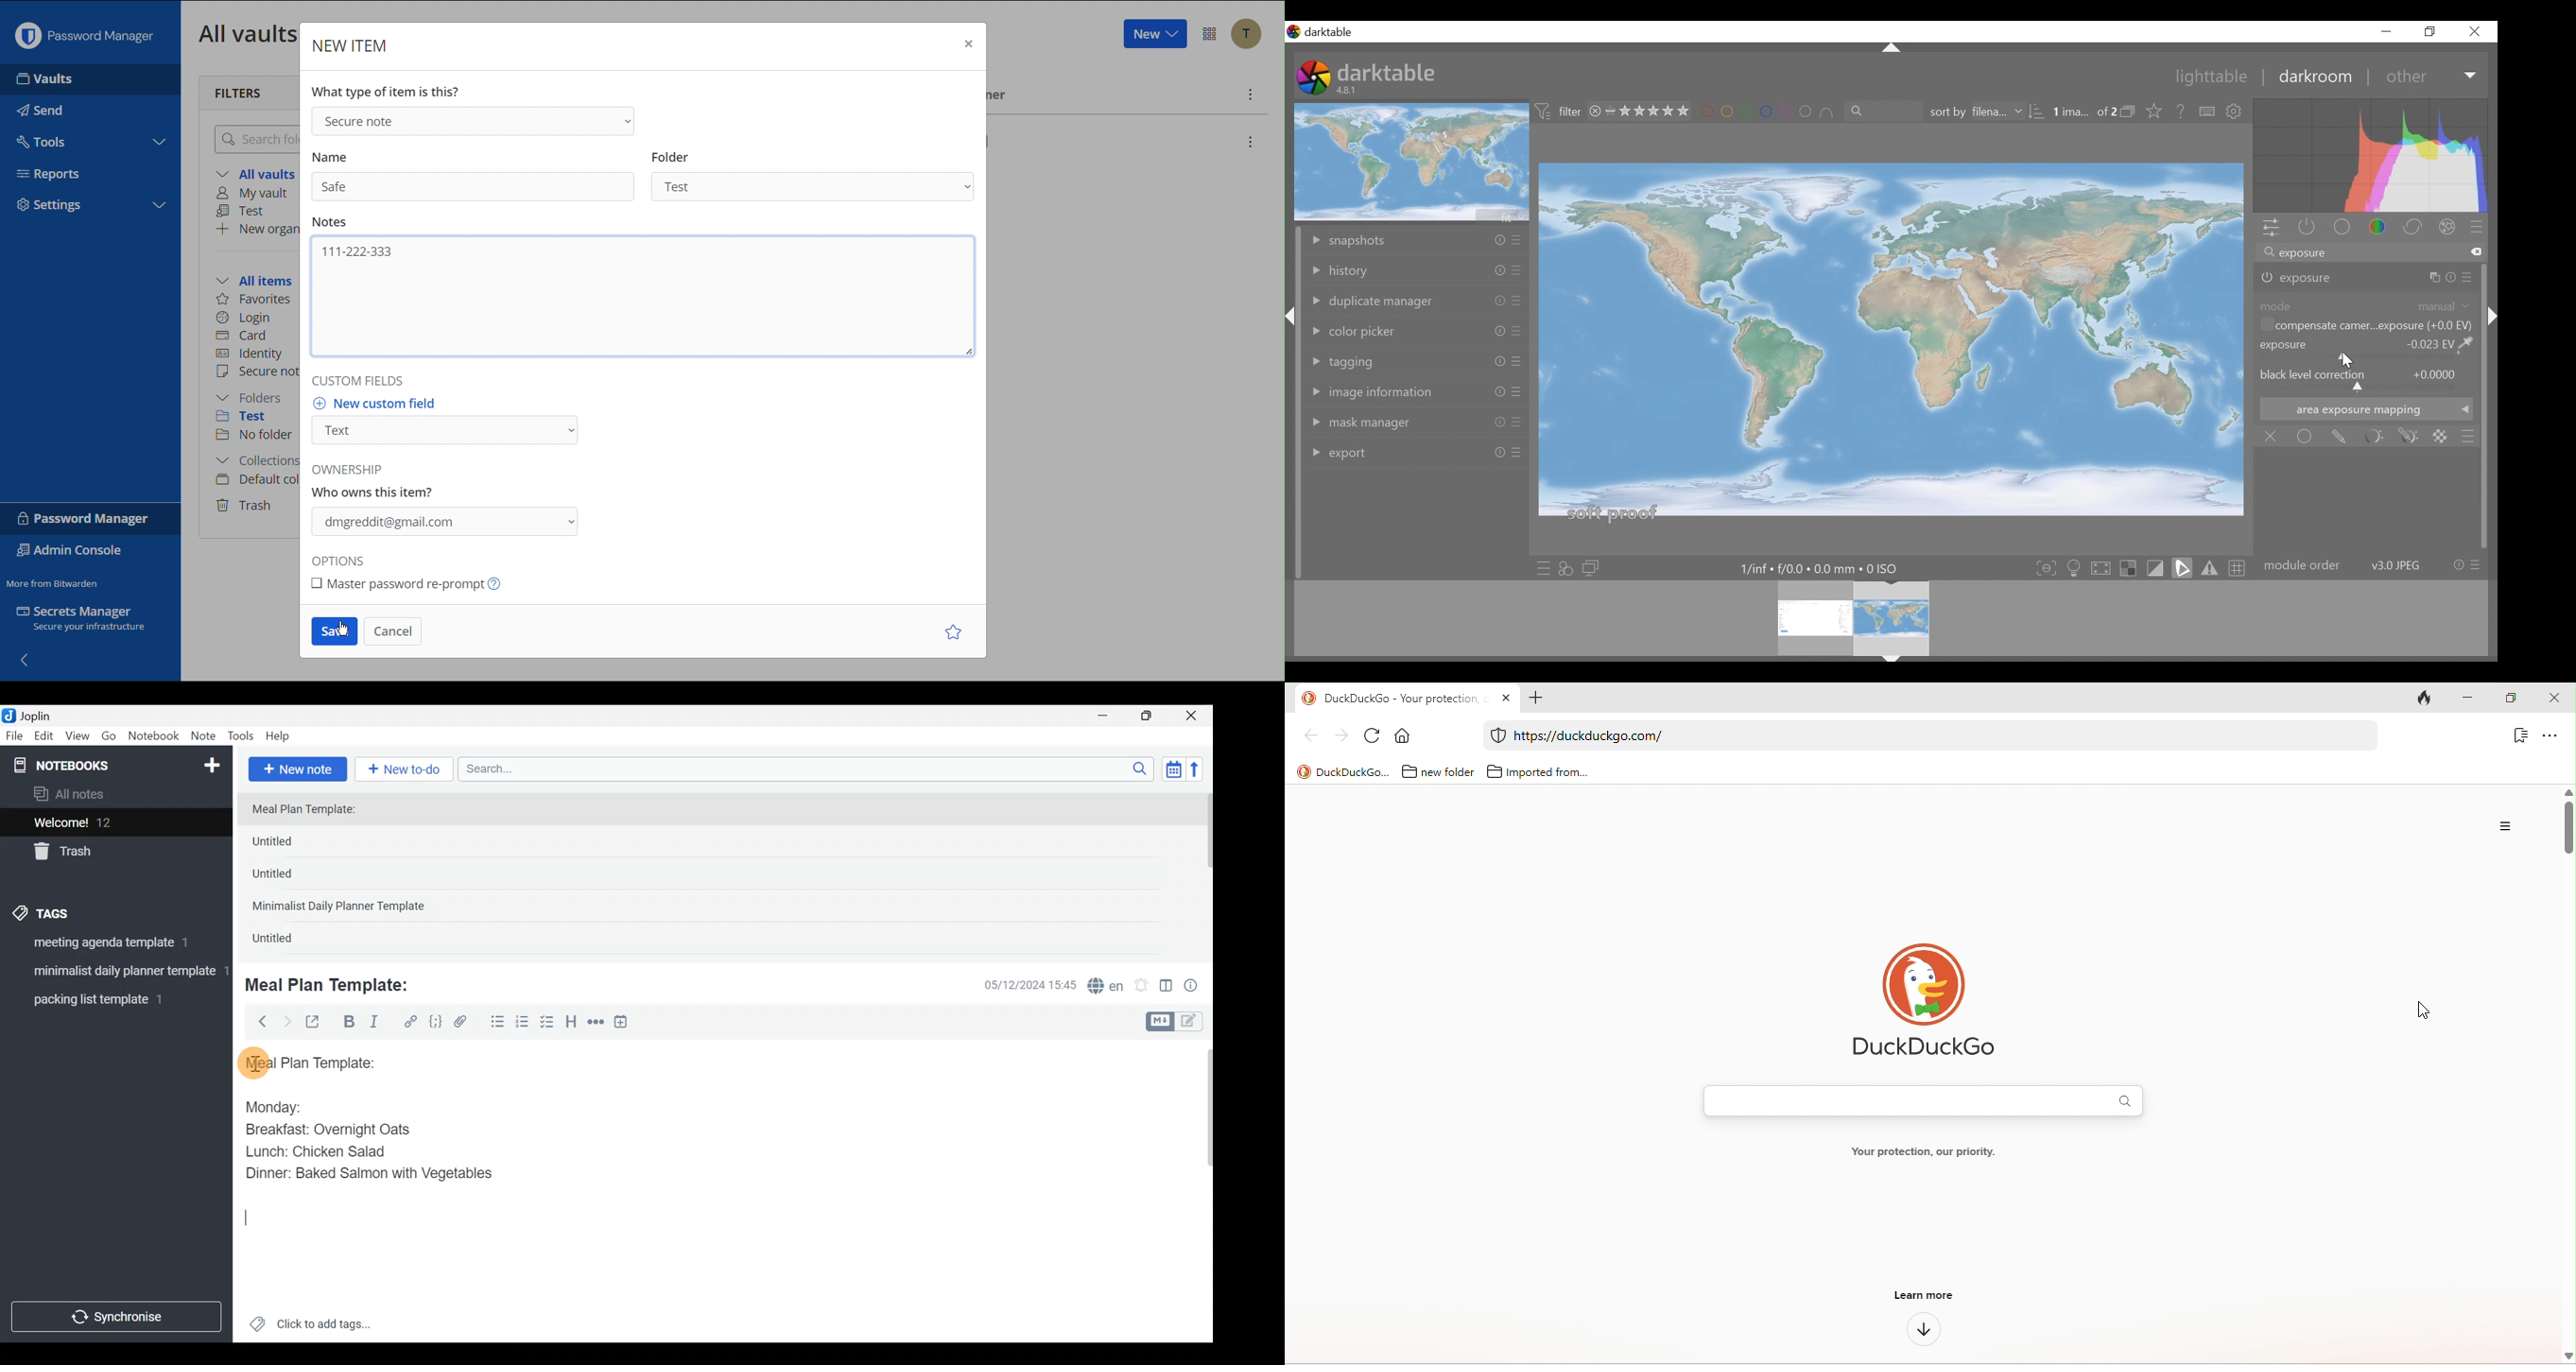 The image size is (2576, 1372). What do you see at coordinates (287, 1021) in the screenshot?
I see `Forward` at bounding box center [287, 1021].